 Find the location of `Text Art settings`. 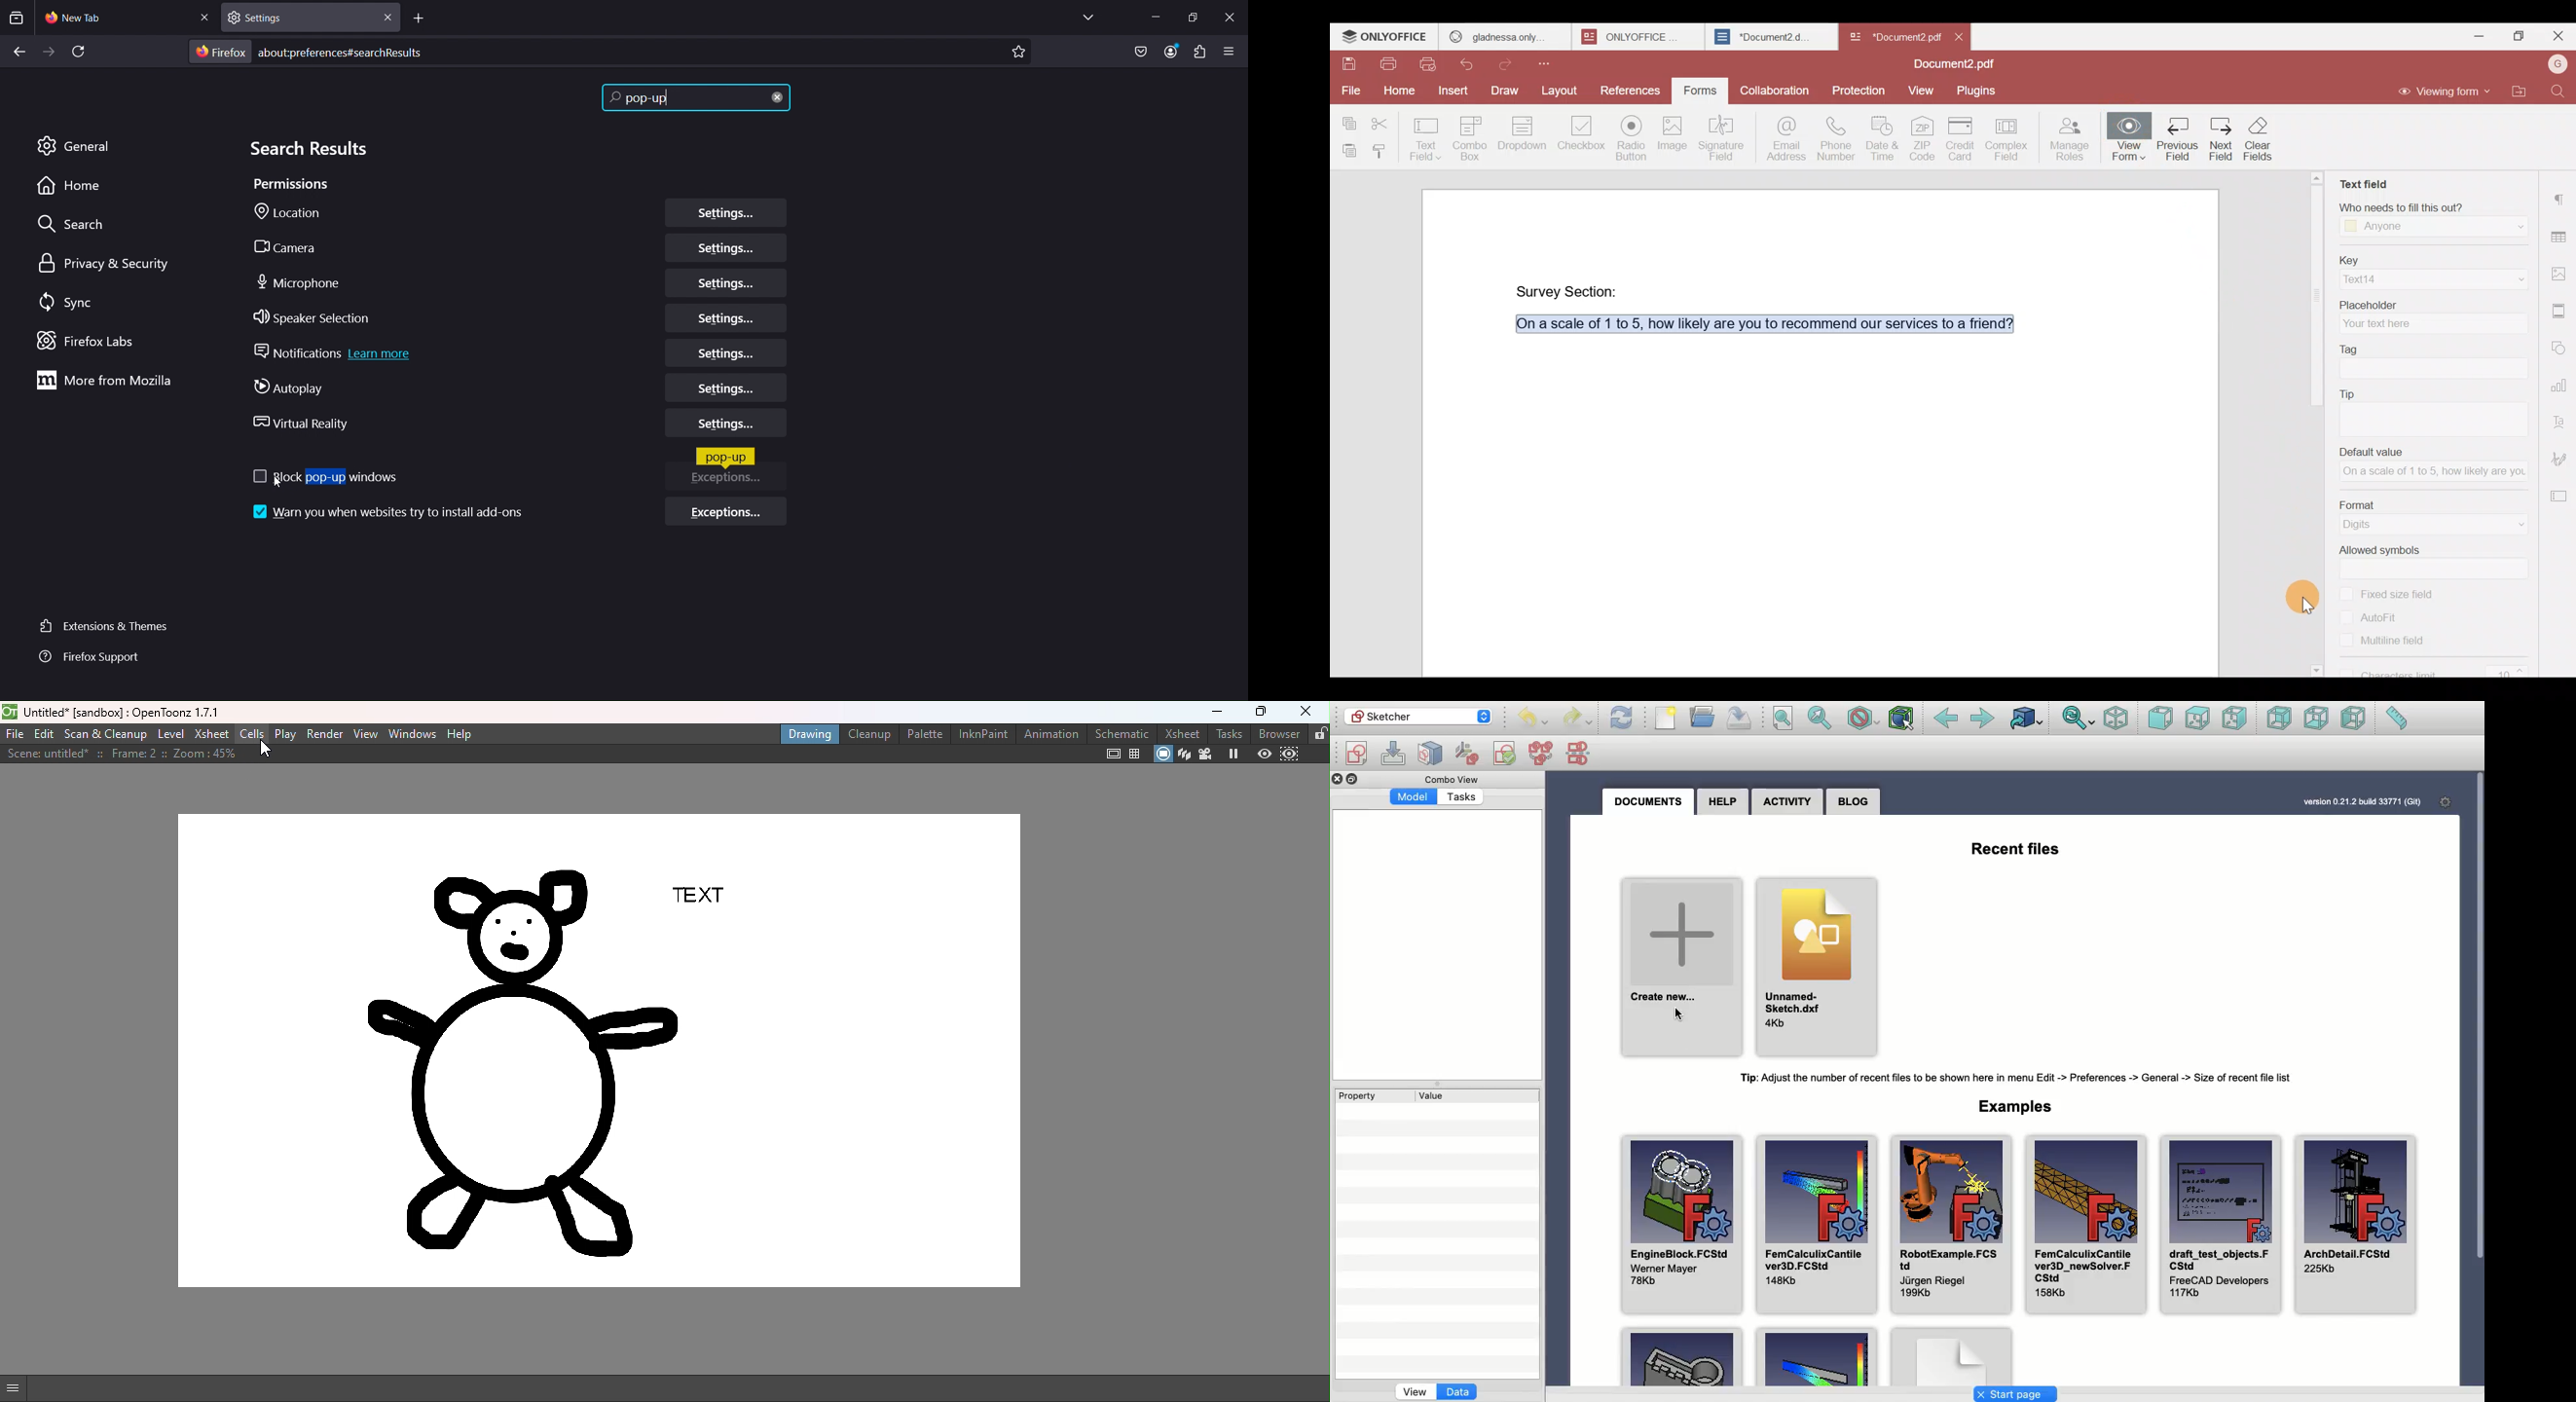

Text Art settings is located at coordinates (2561, 420).